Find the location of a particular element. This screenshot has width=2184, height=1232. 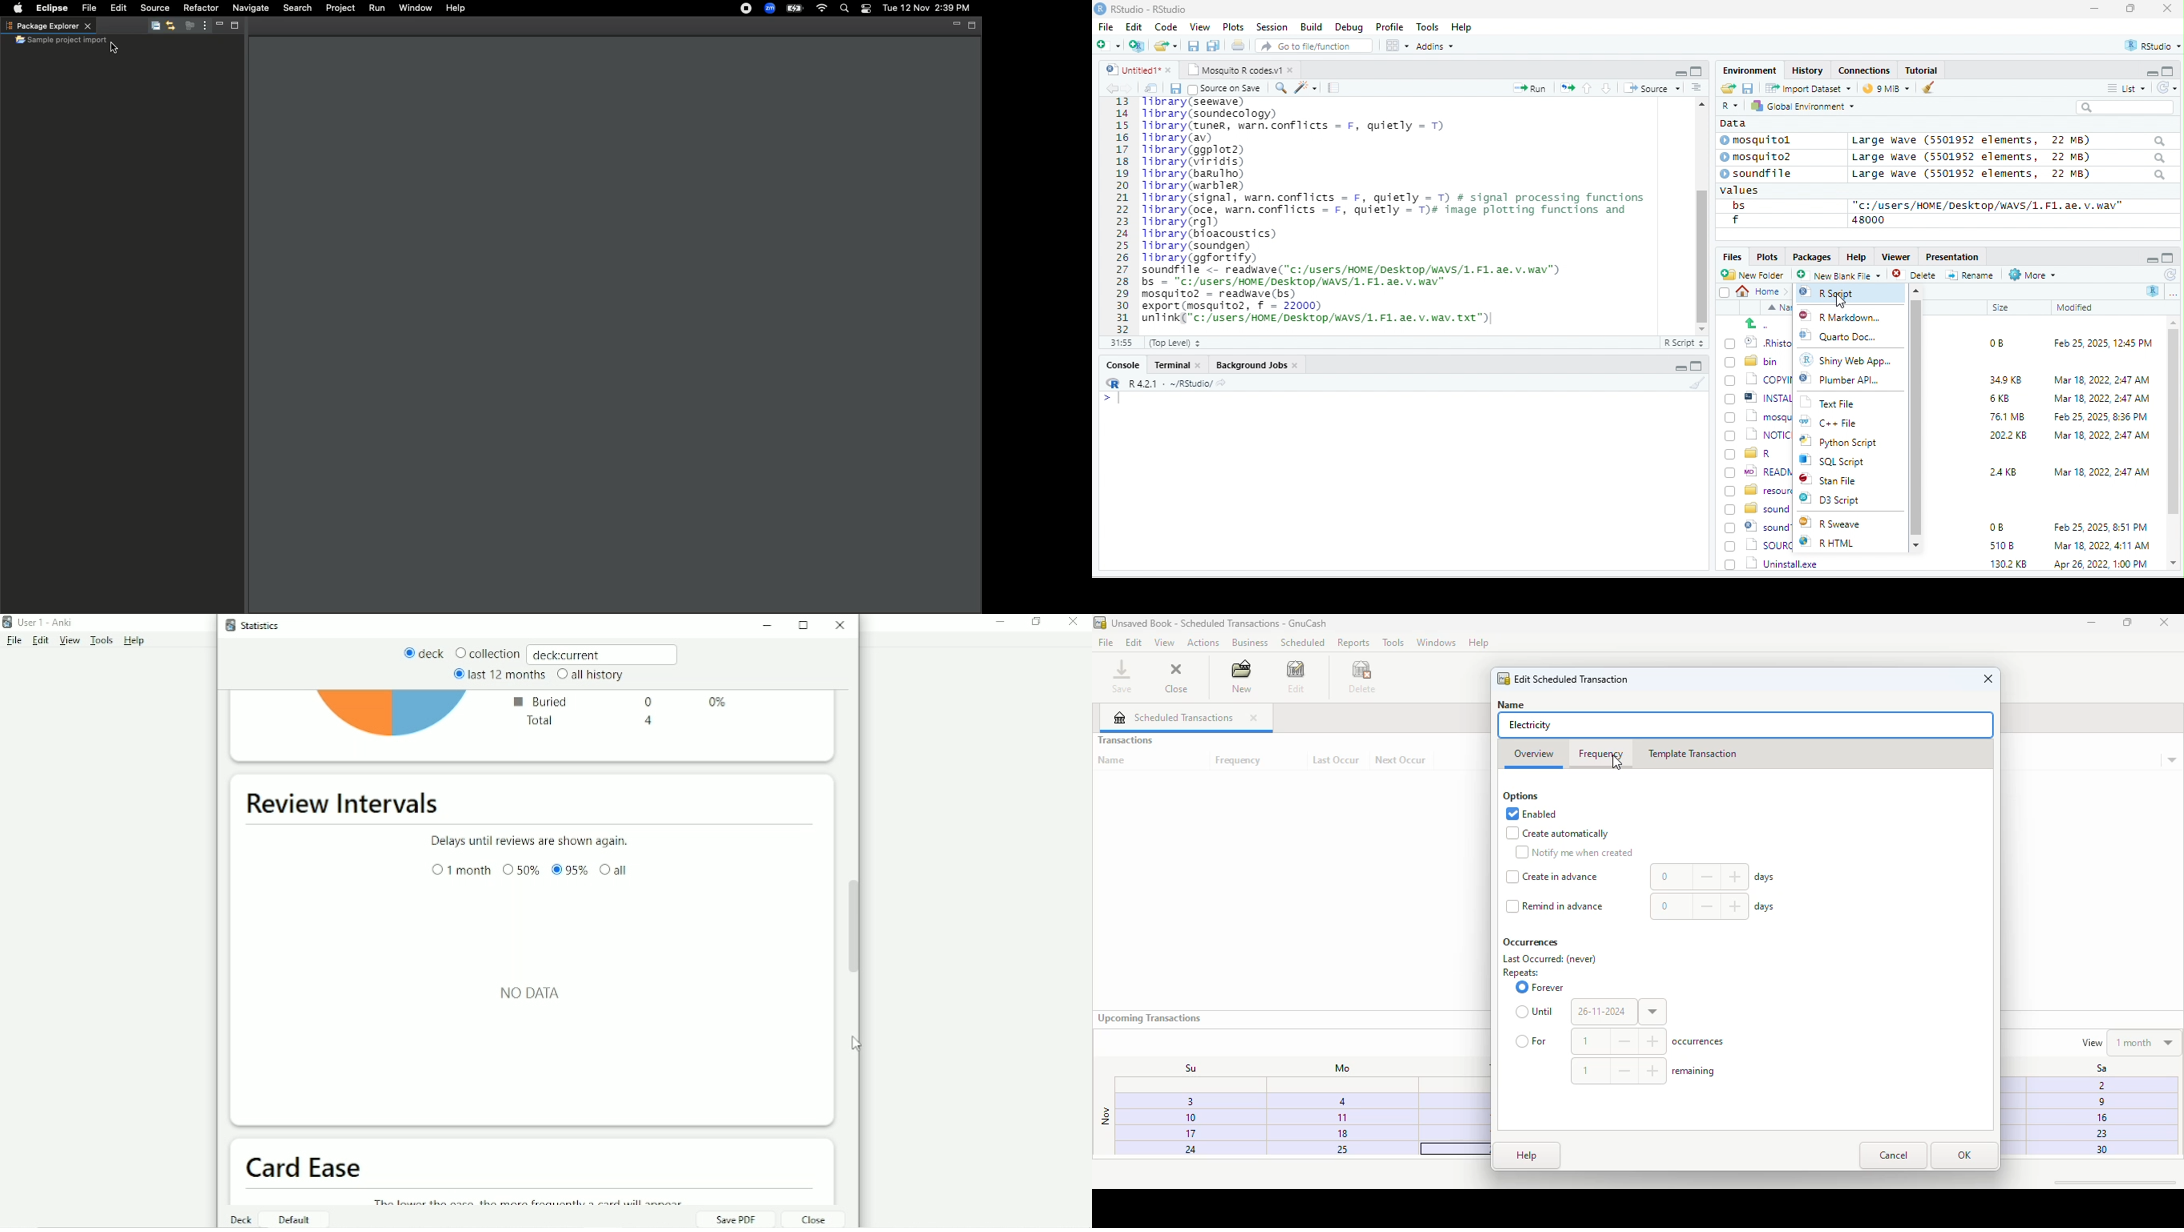

save is located at coordinates (1175, 88).